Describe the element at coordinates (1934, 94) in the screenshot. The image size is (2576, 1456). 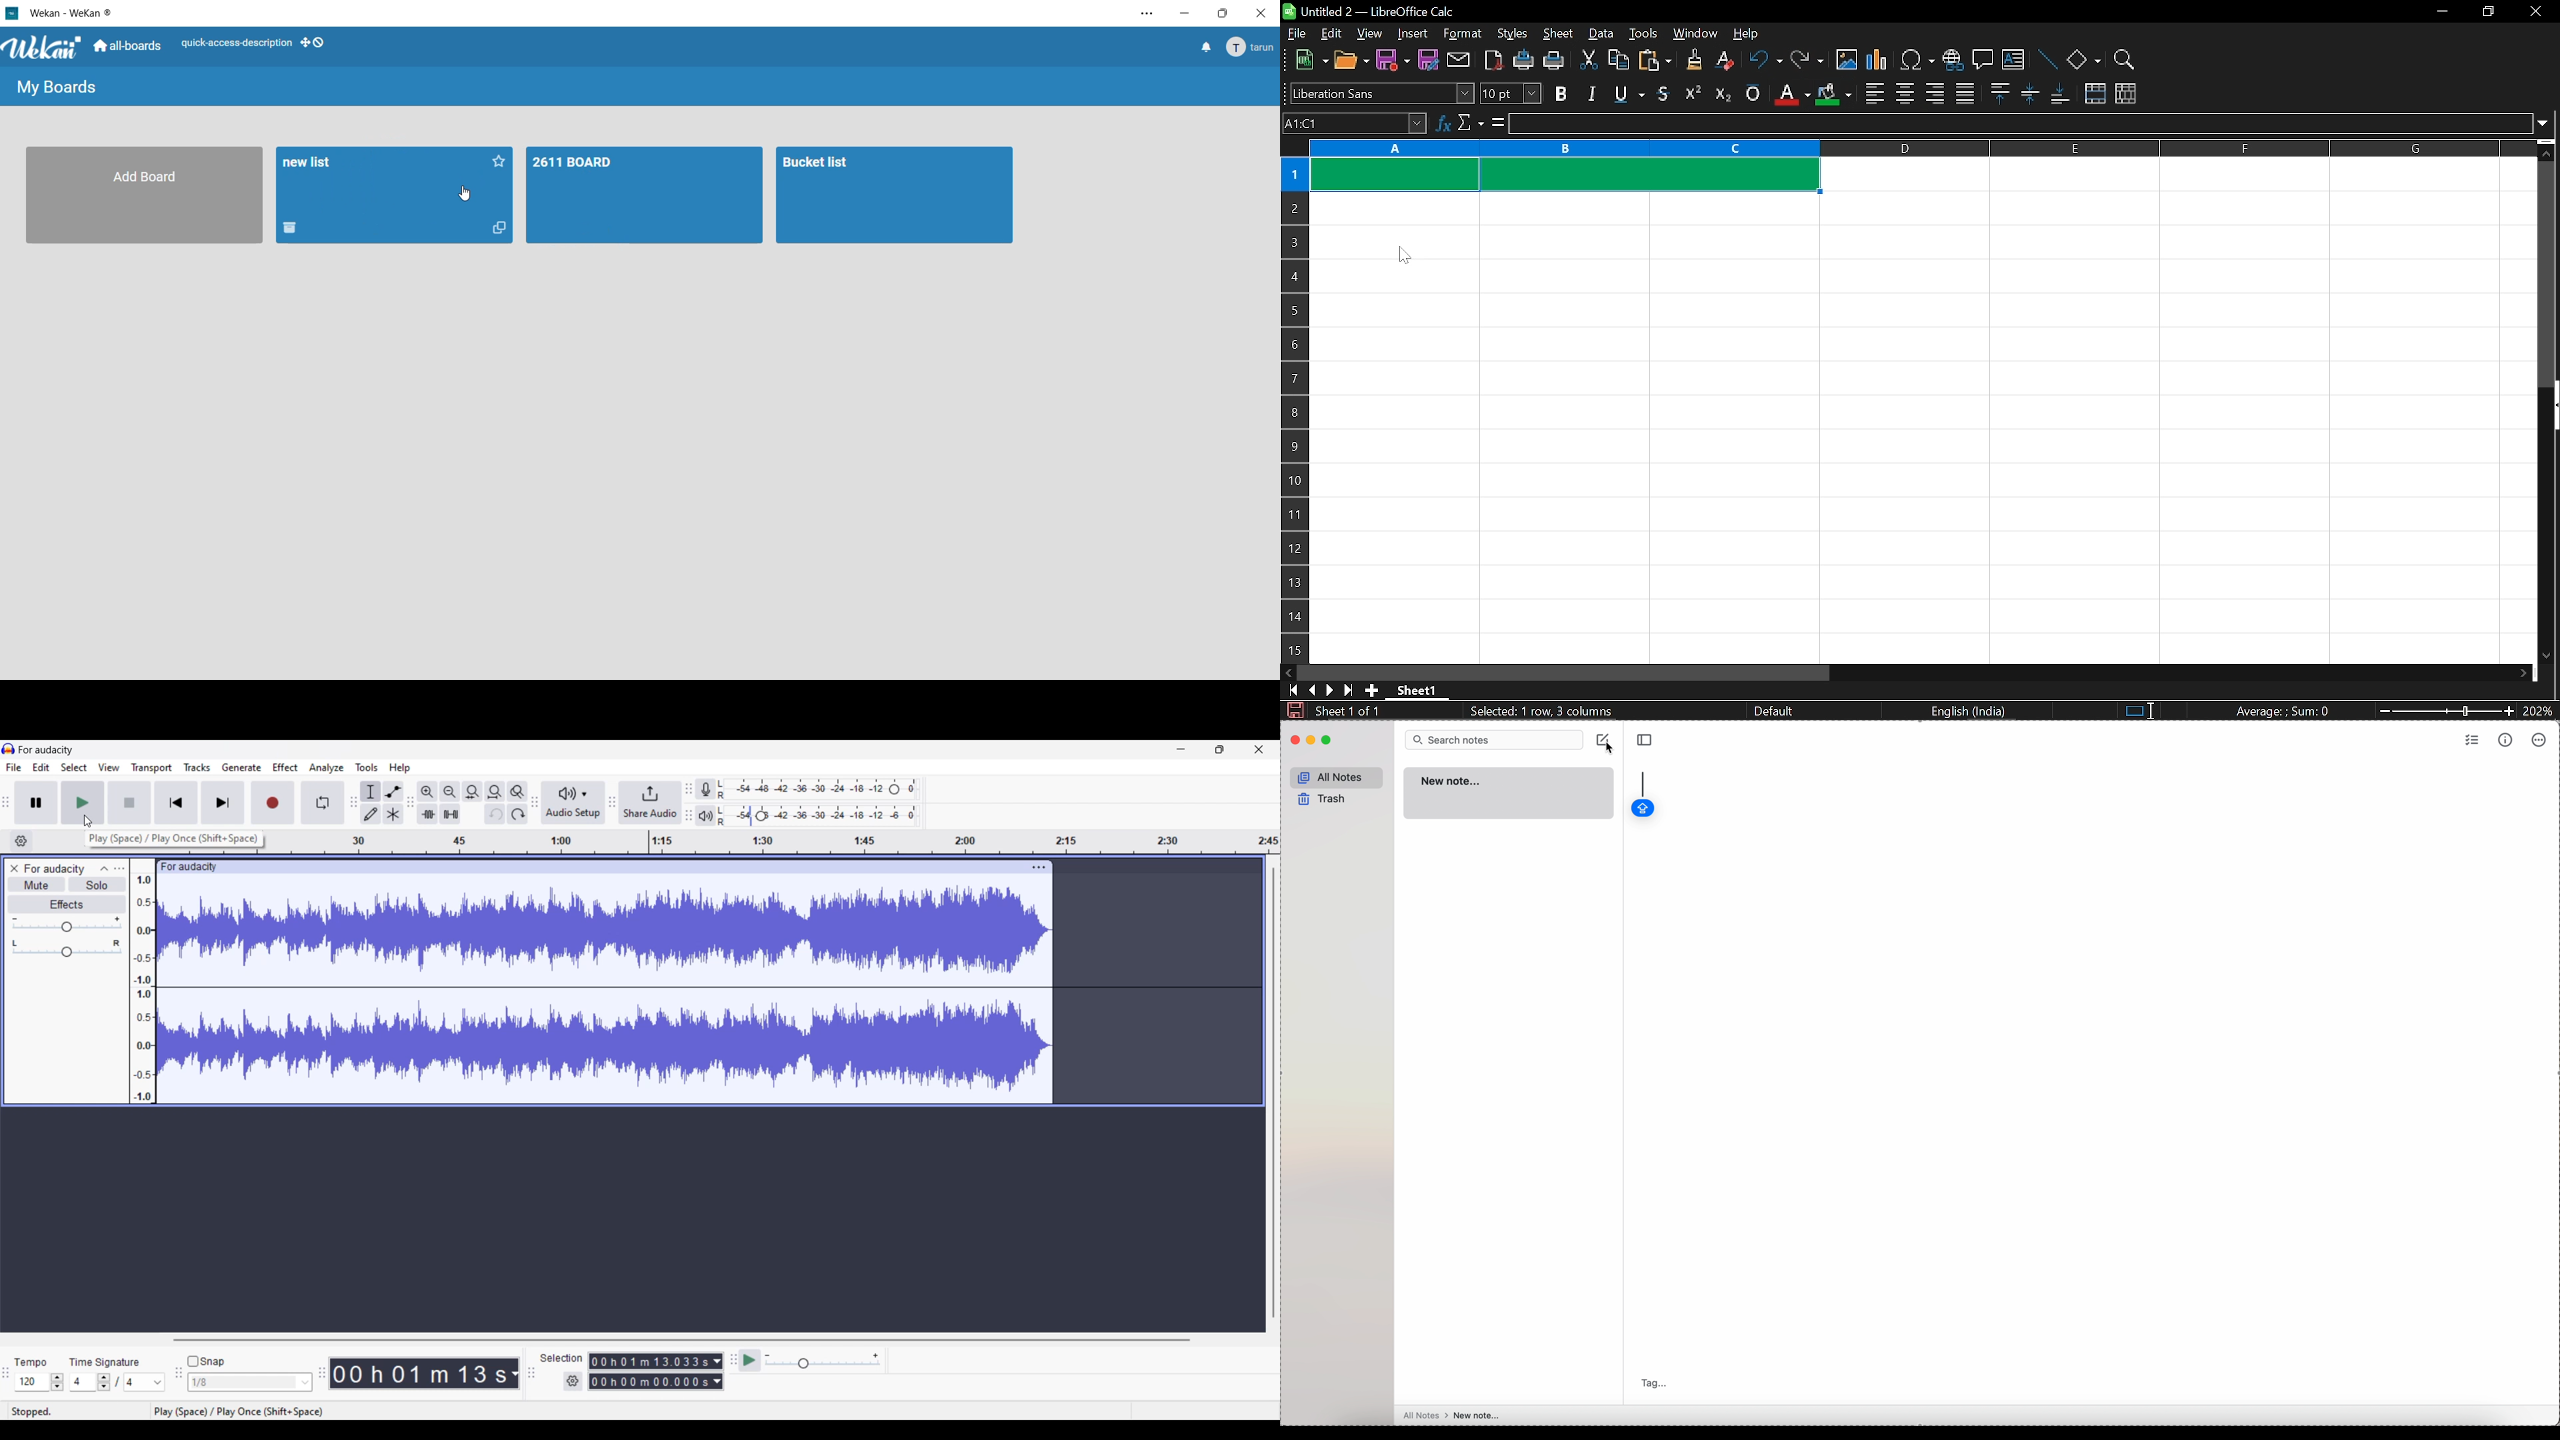
I see `align right` at that location.